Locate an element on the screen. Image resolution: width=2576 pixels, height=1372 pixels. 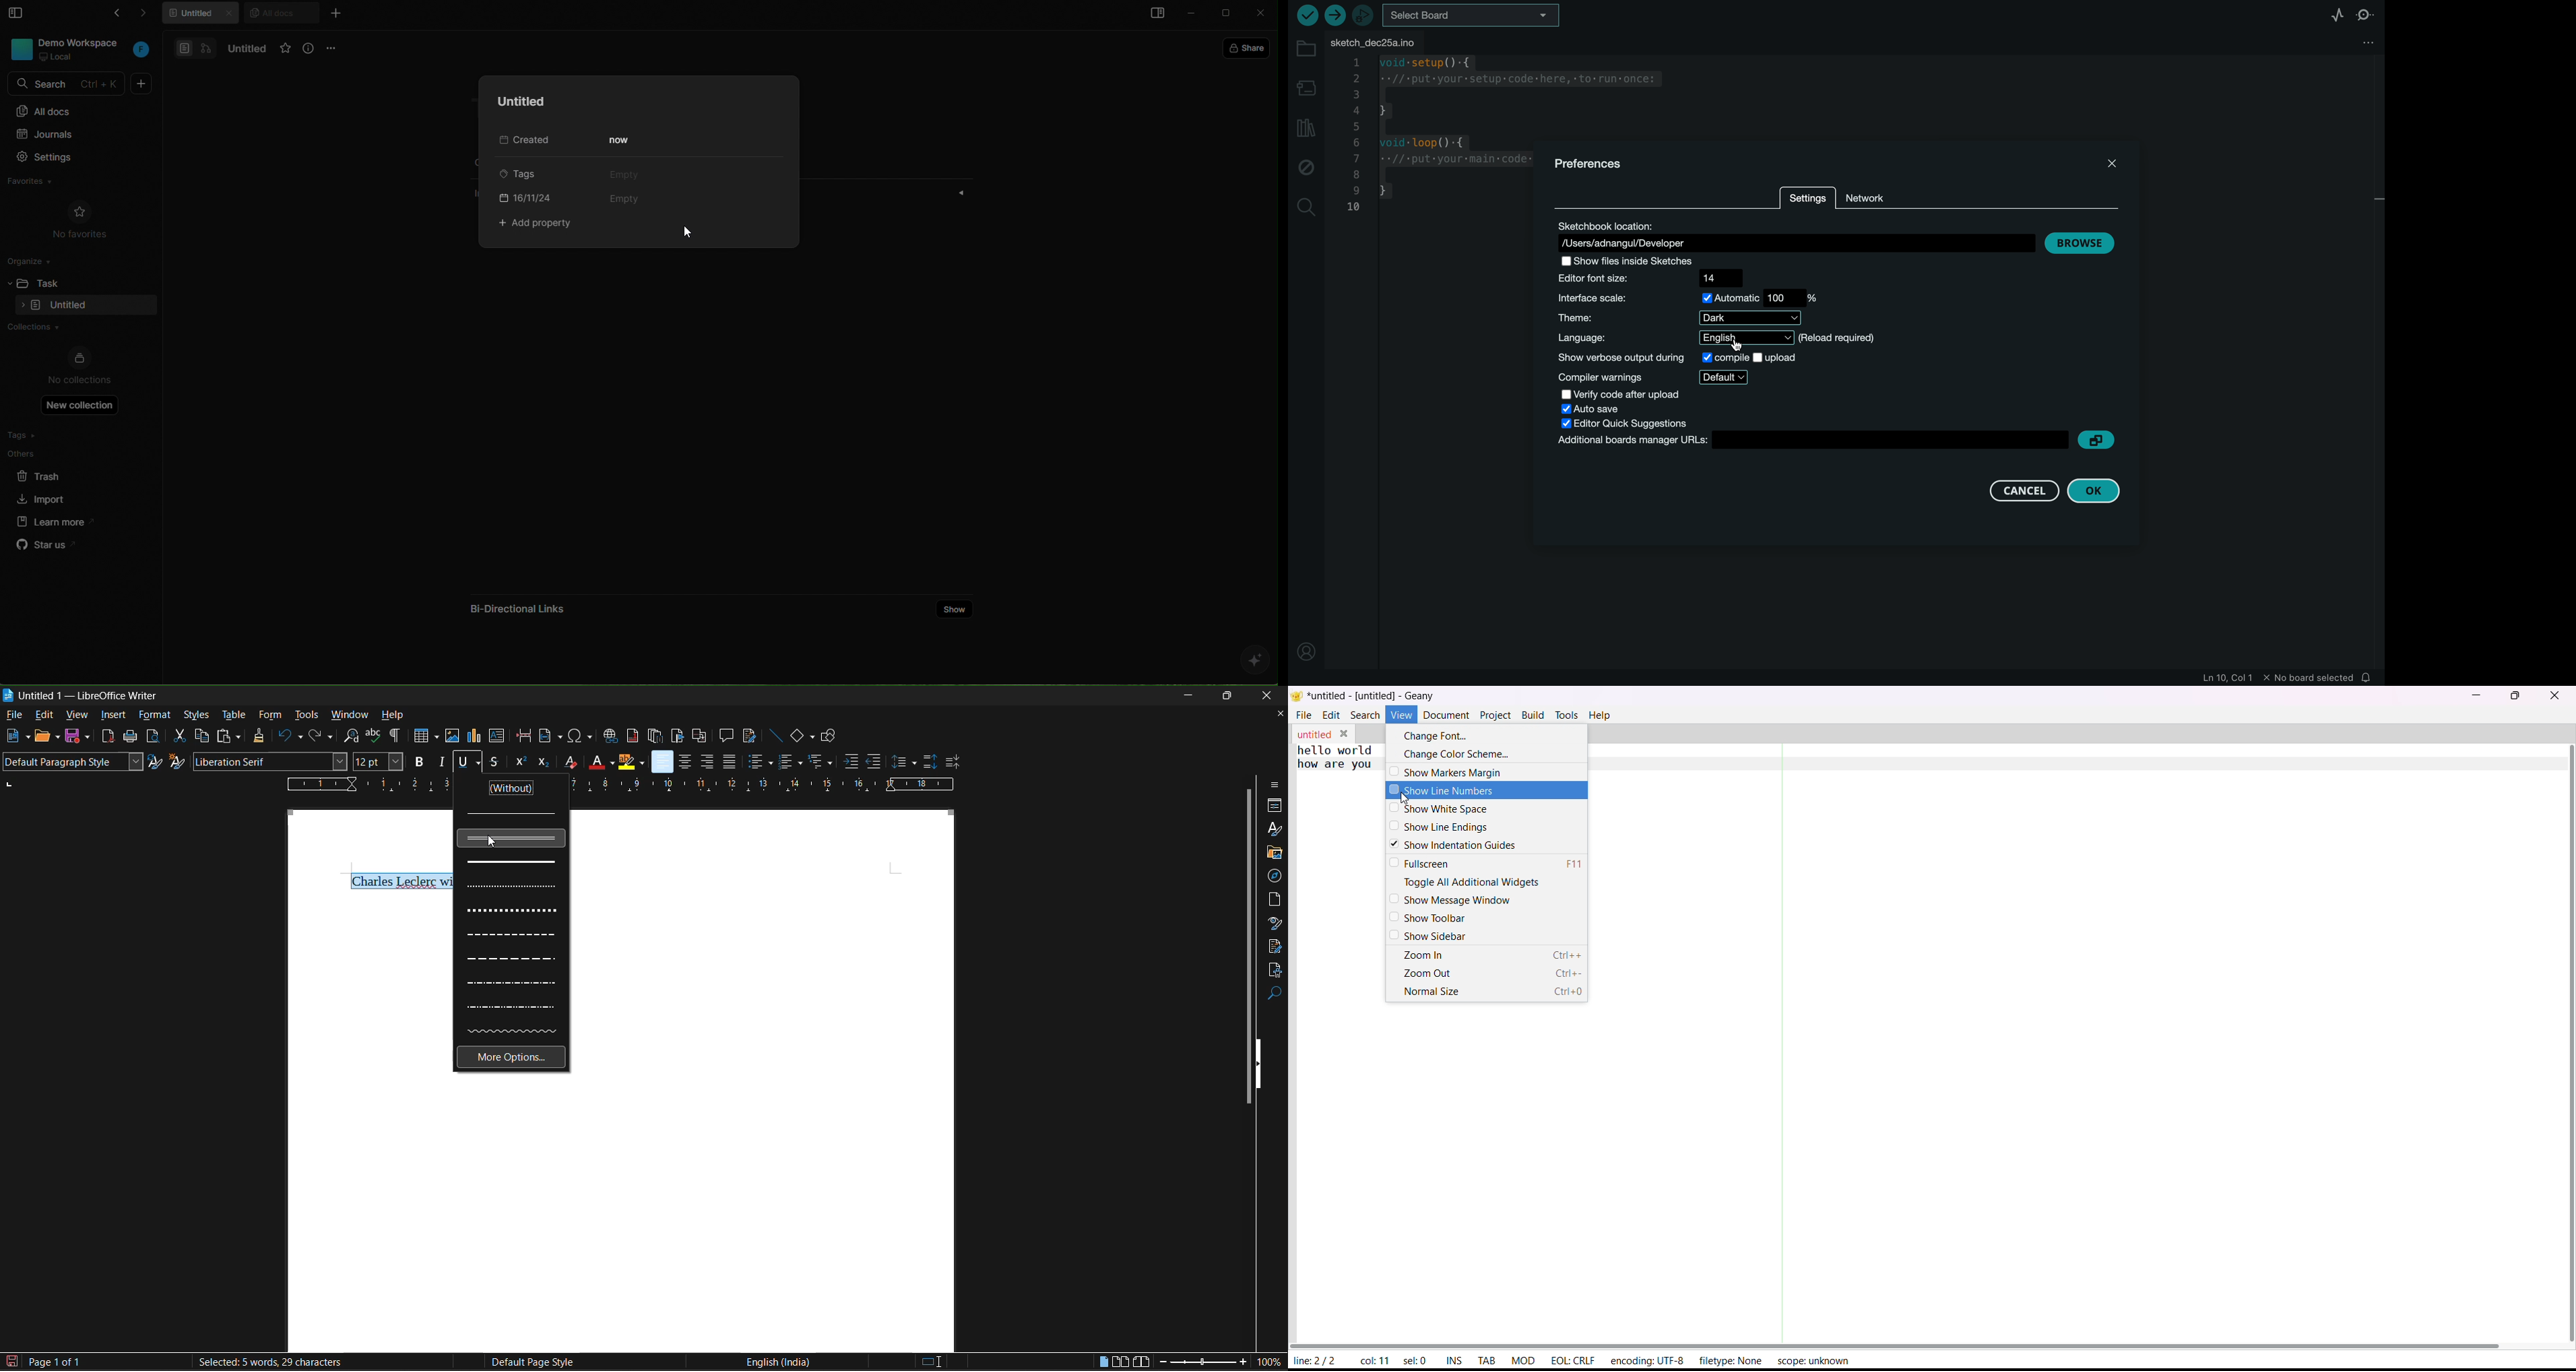
insert line is located at coordinates (775, 735).